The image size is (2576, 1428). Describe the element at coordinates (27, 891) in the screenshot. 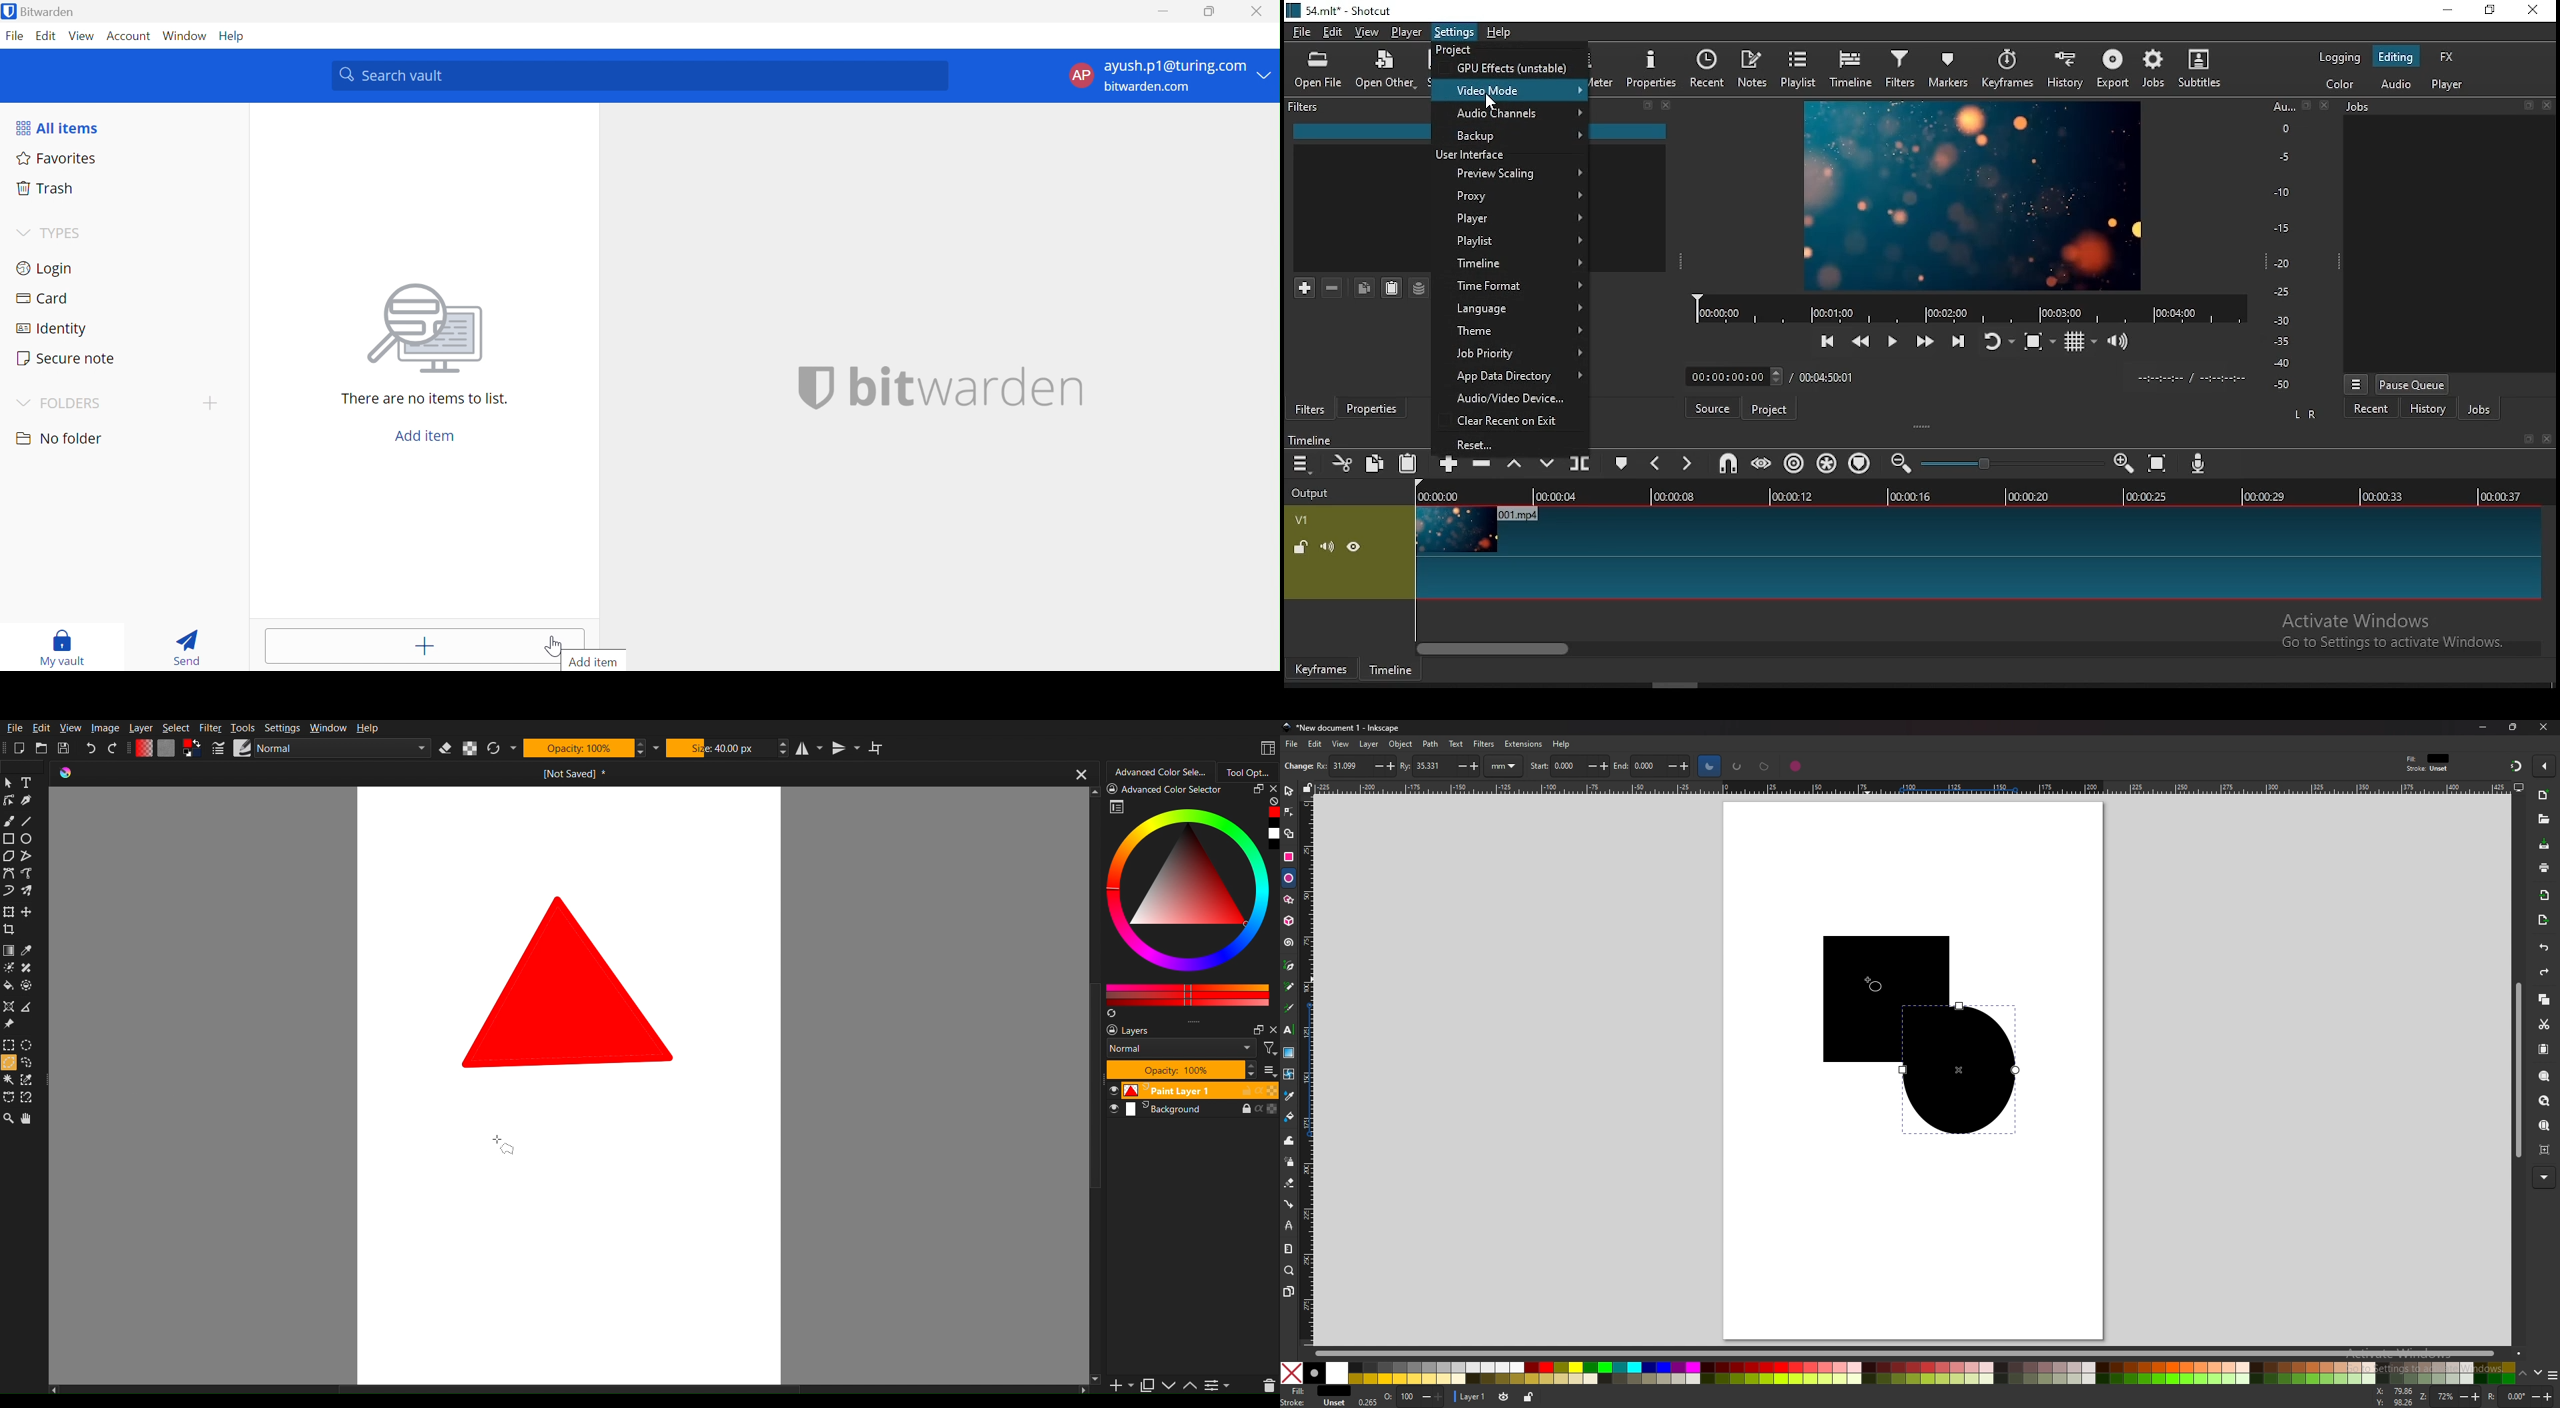

I see `Free shape` at that location.